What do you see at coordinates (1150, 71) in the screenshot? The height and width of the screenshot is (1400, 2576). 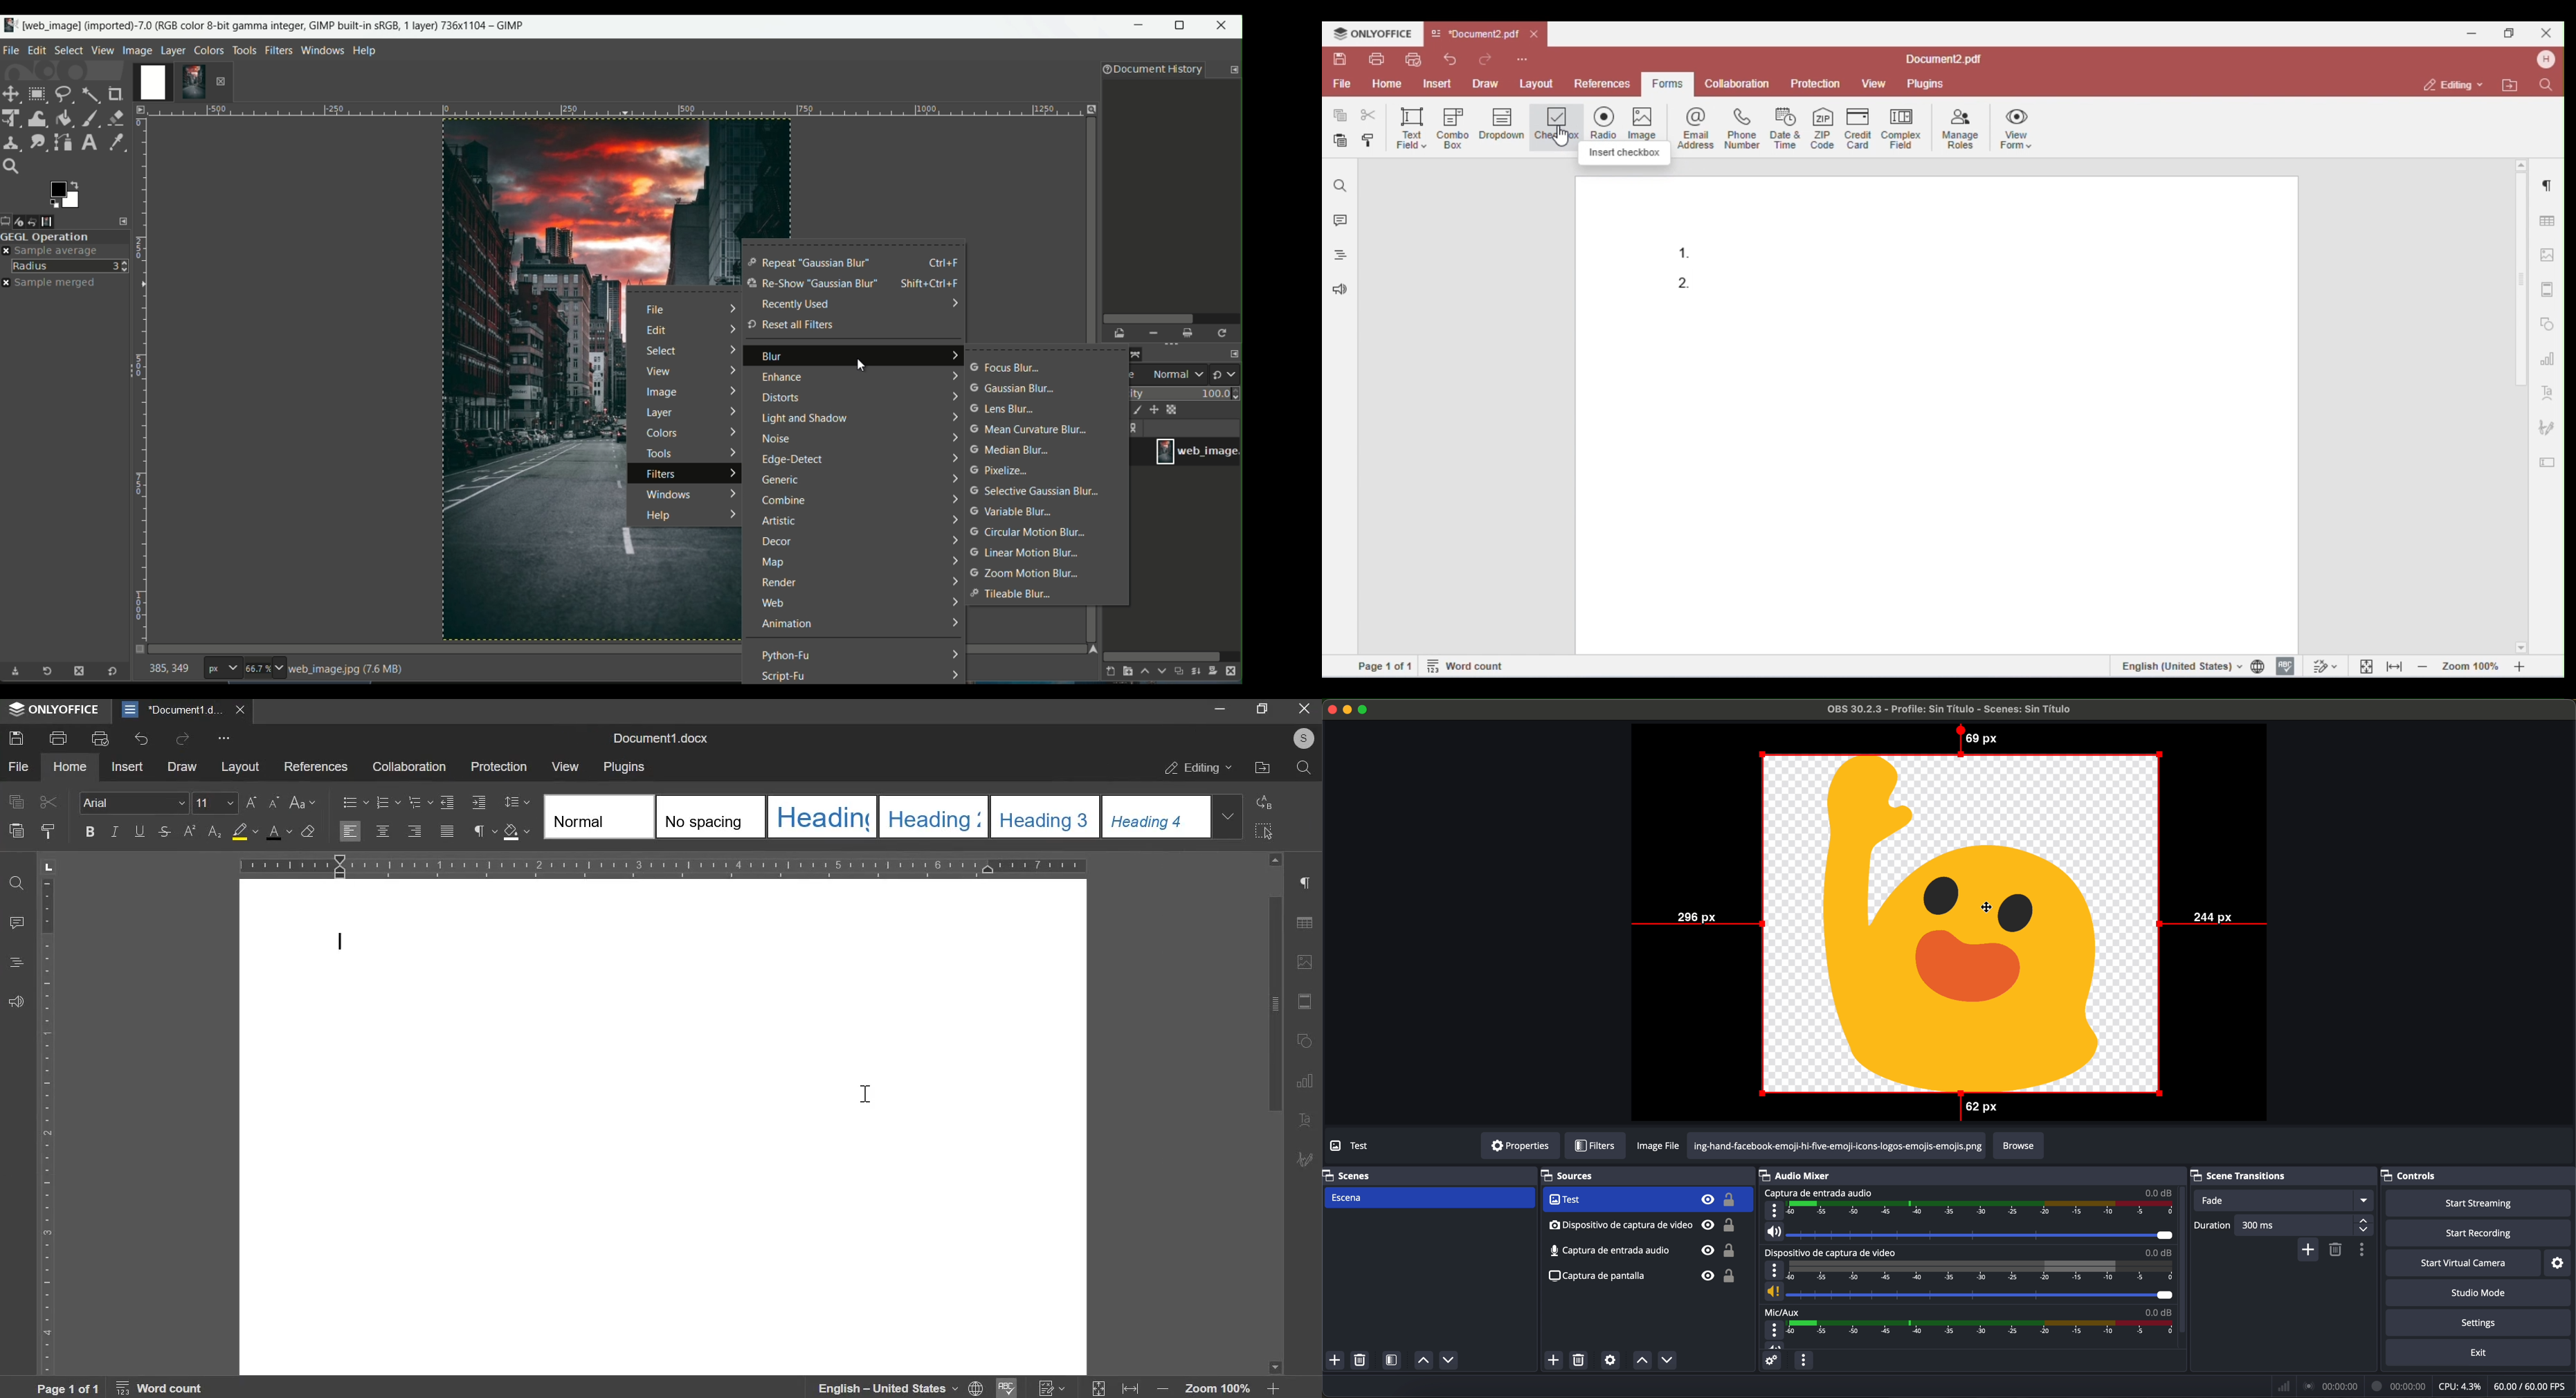 I see `document history` at bounding box center [1150, 71].